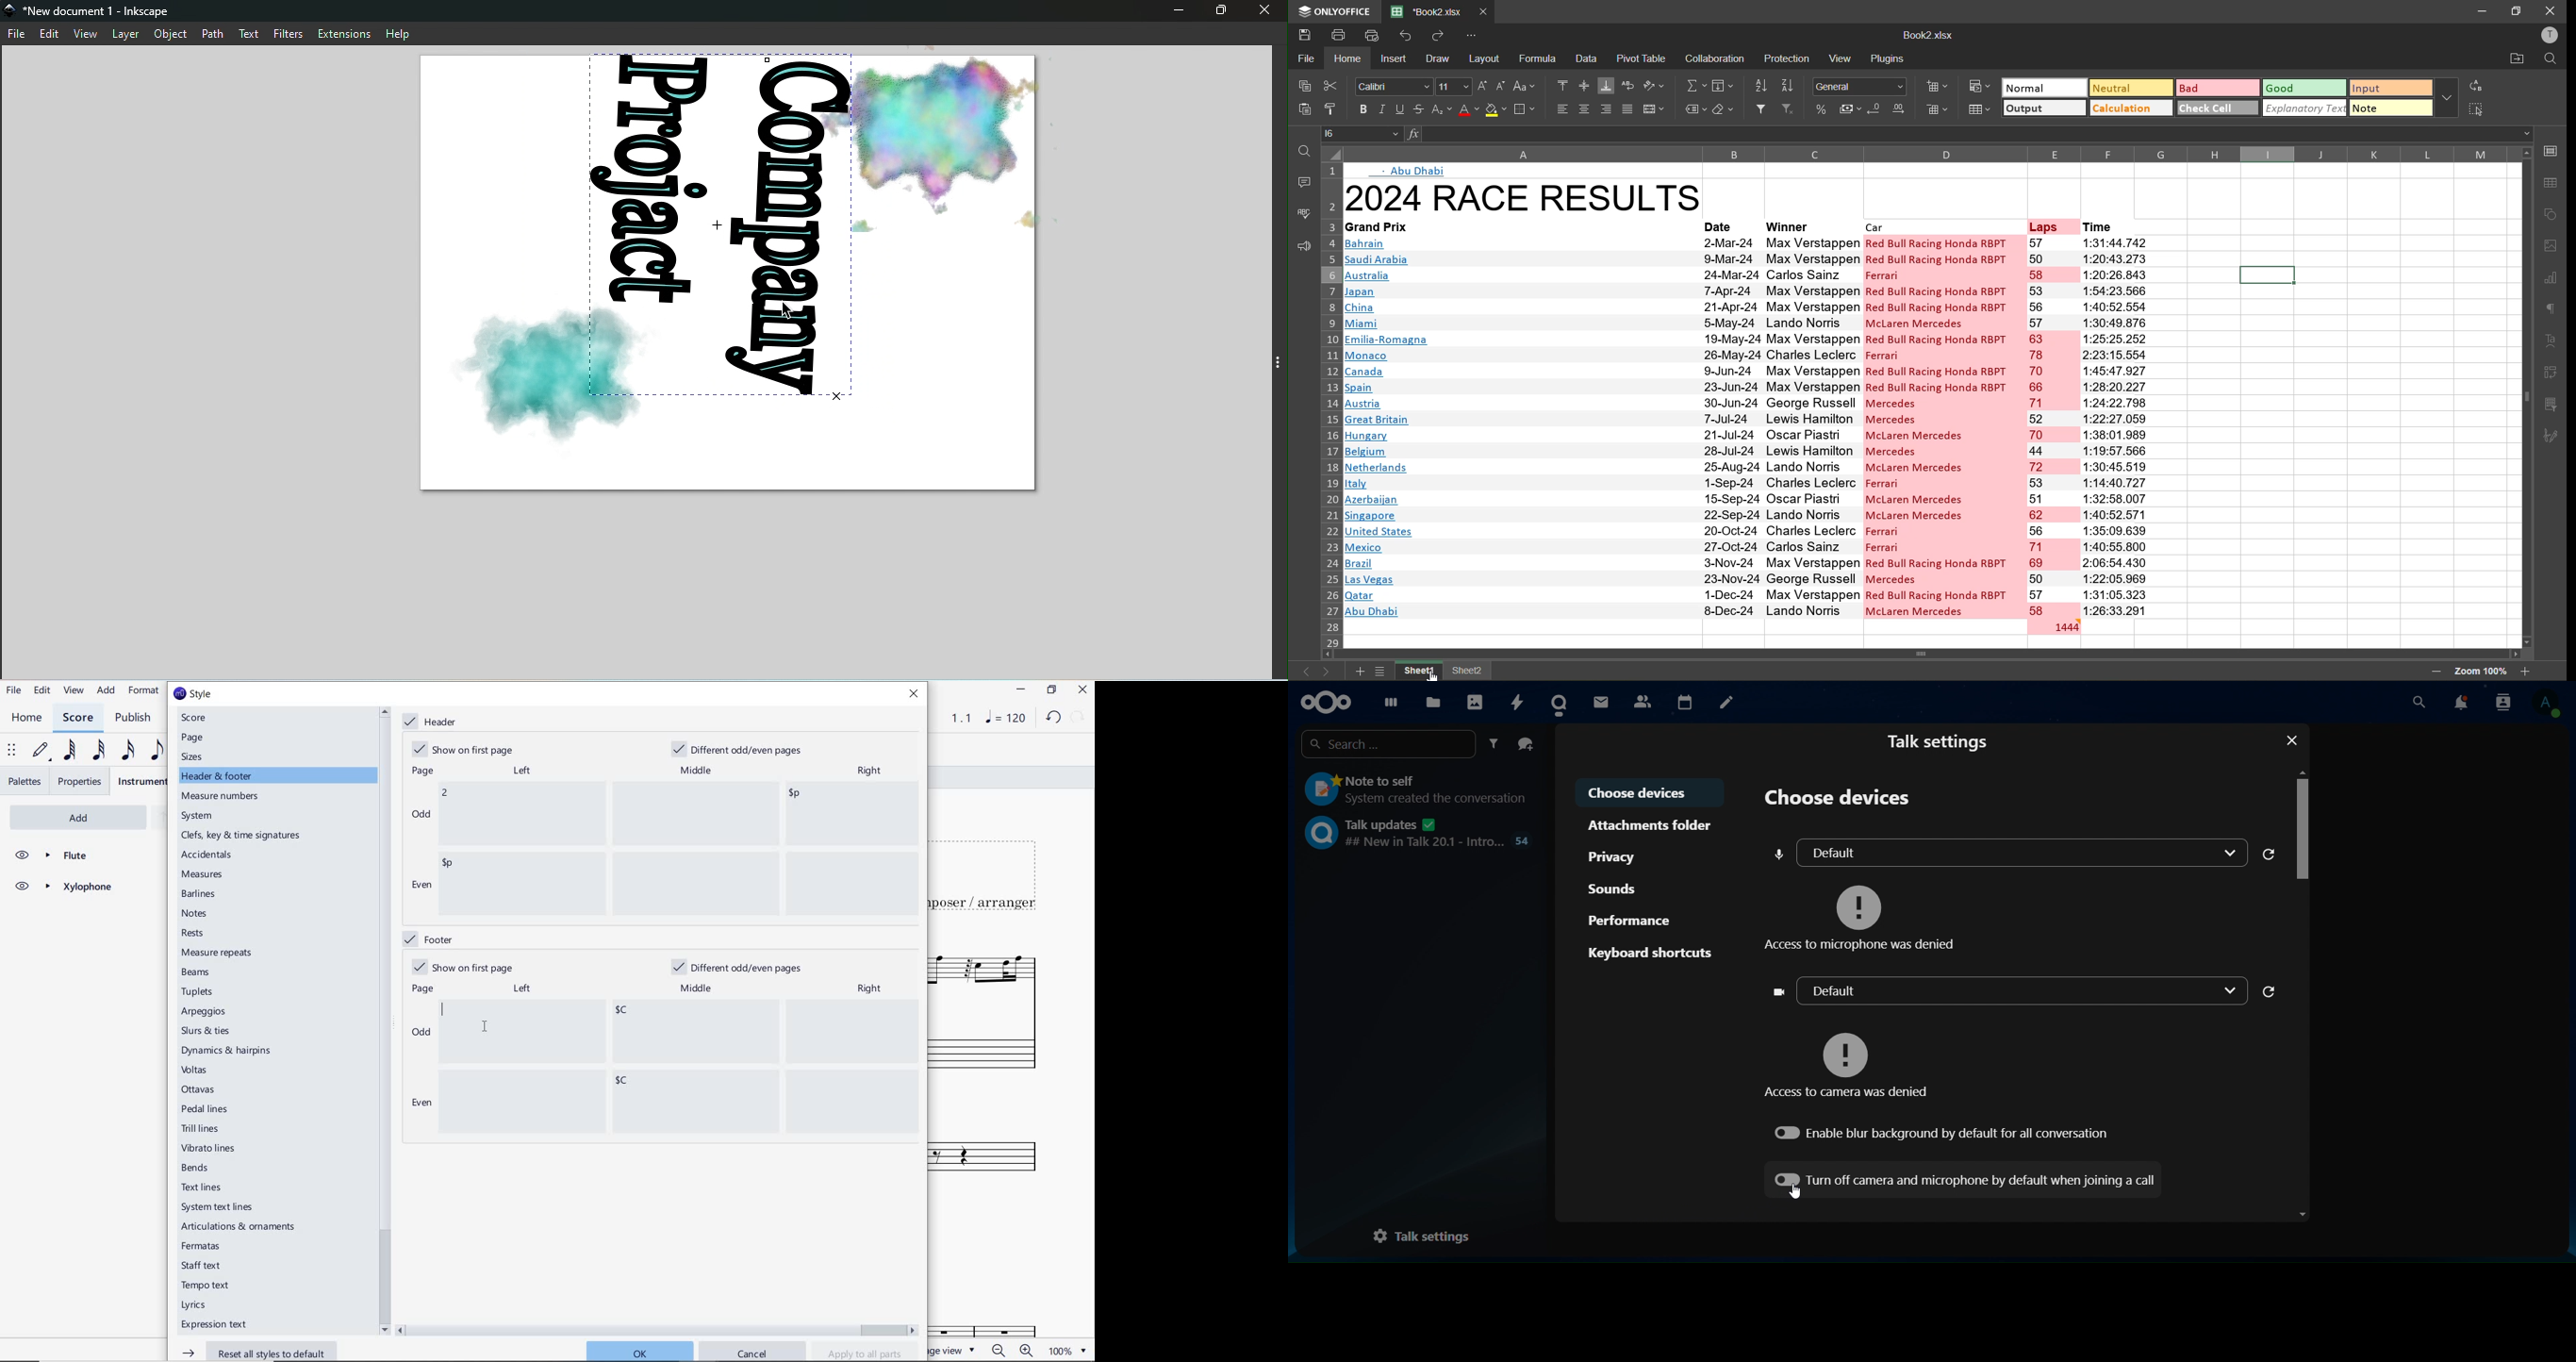 The width and height of the screenshot is (2576, 1372). Describe the element at coordinates (1788, 59) in the screenshot. I see `protection` at that location.